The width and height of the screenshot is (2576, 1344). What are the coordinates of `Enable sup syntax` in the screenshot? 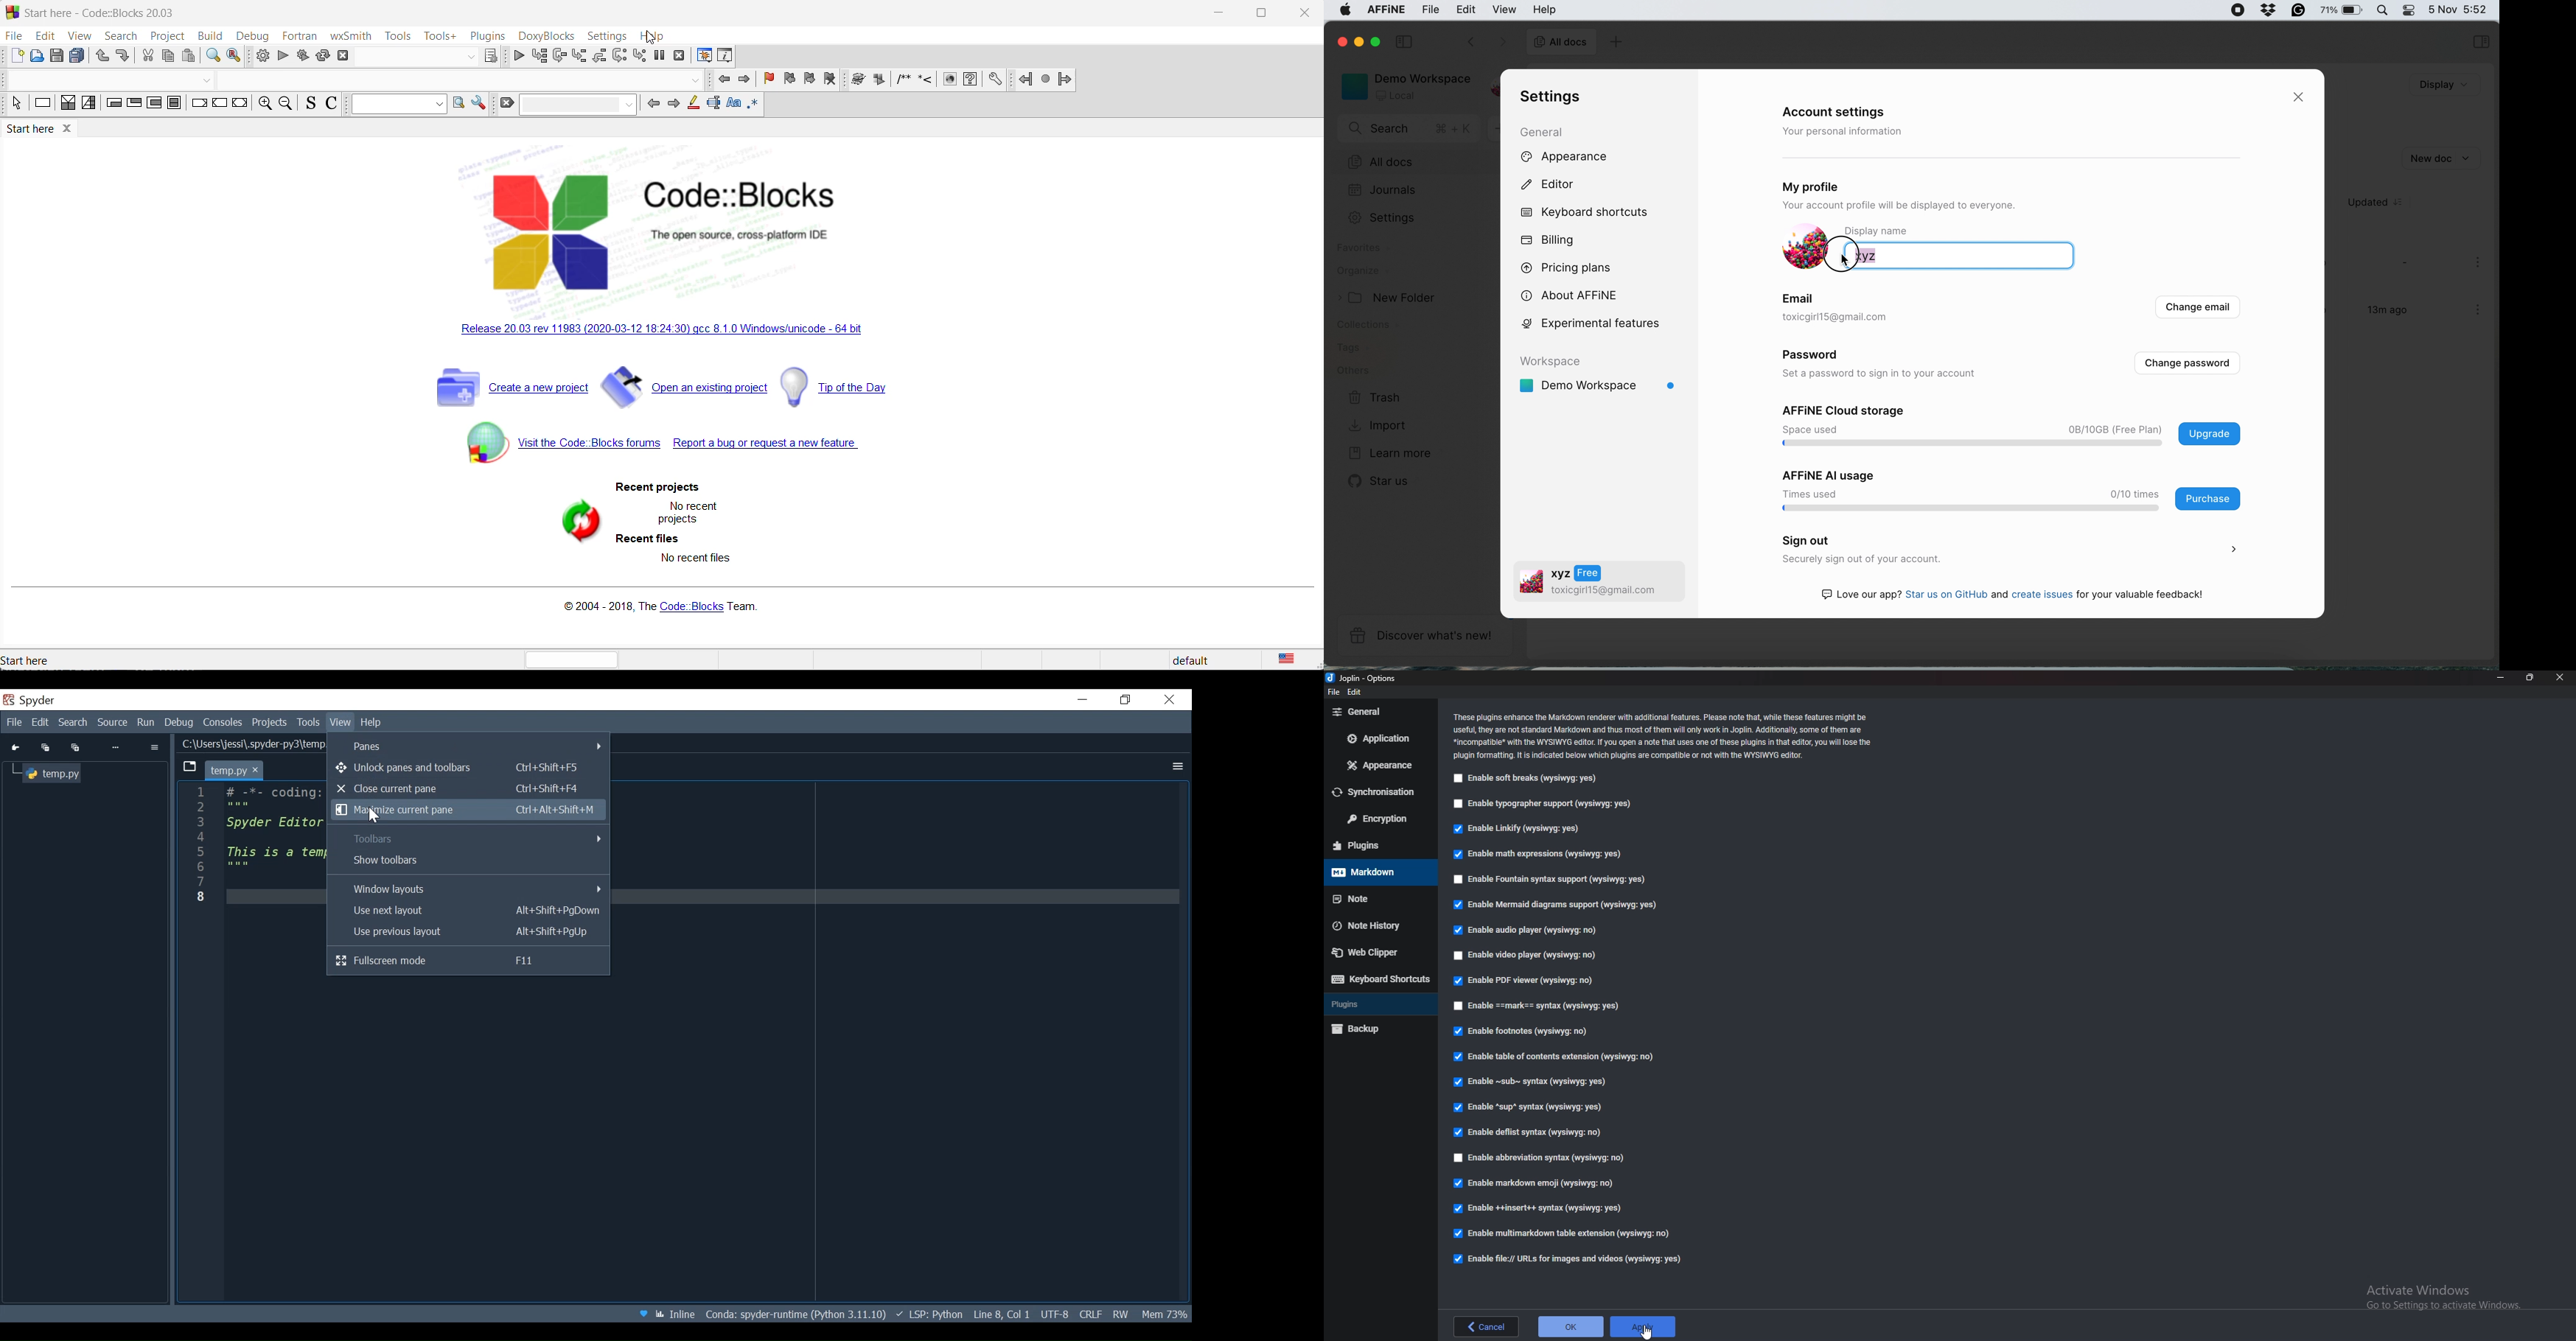 It's located at (1530, 1108).